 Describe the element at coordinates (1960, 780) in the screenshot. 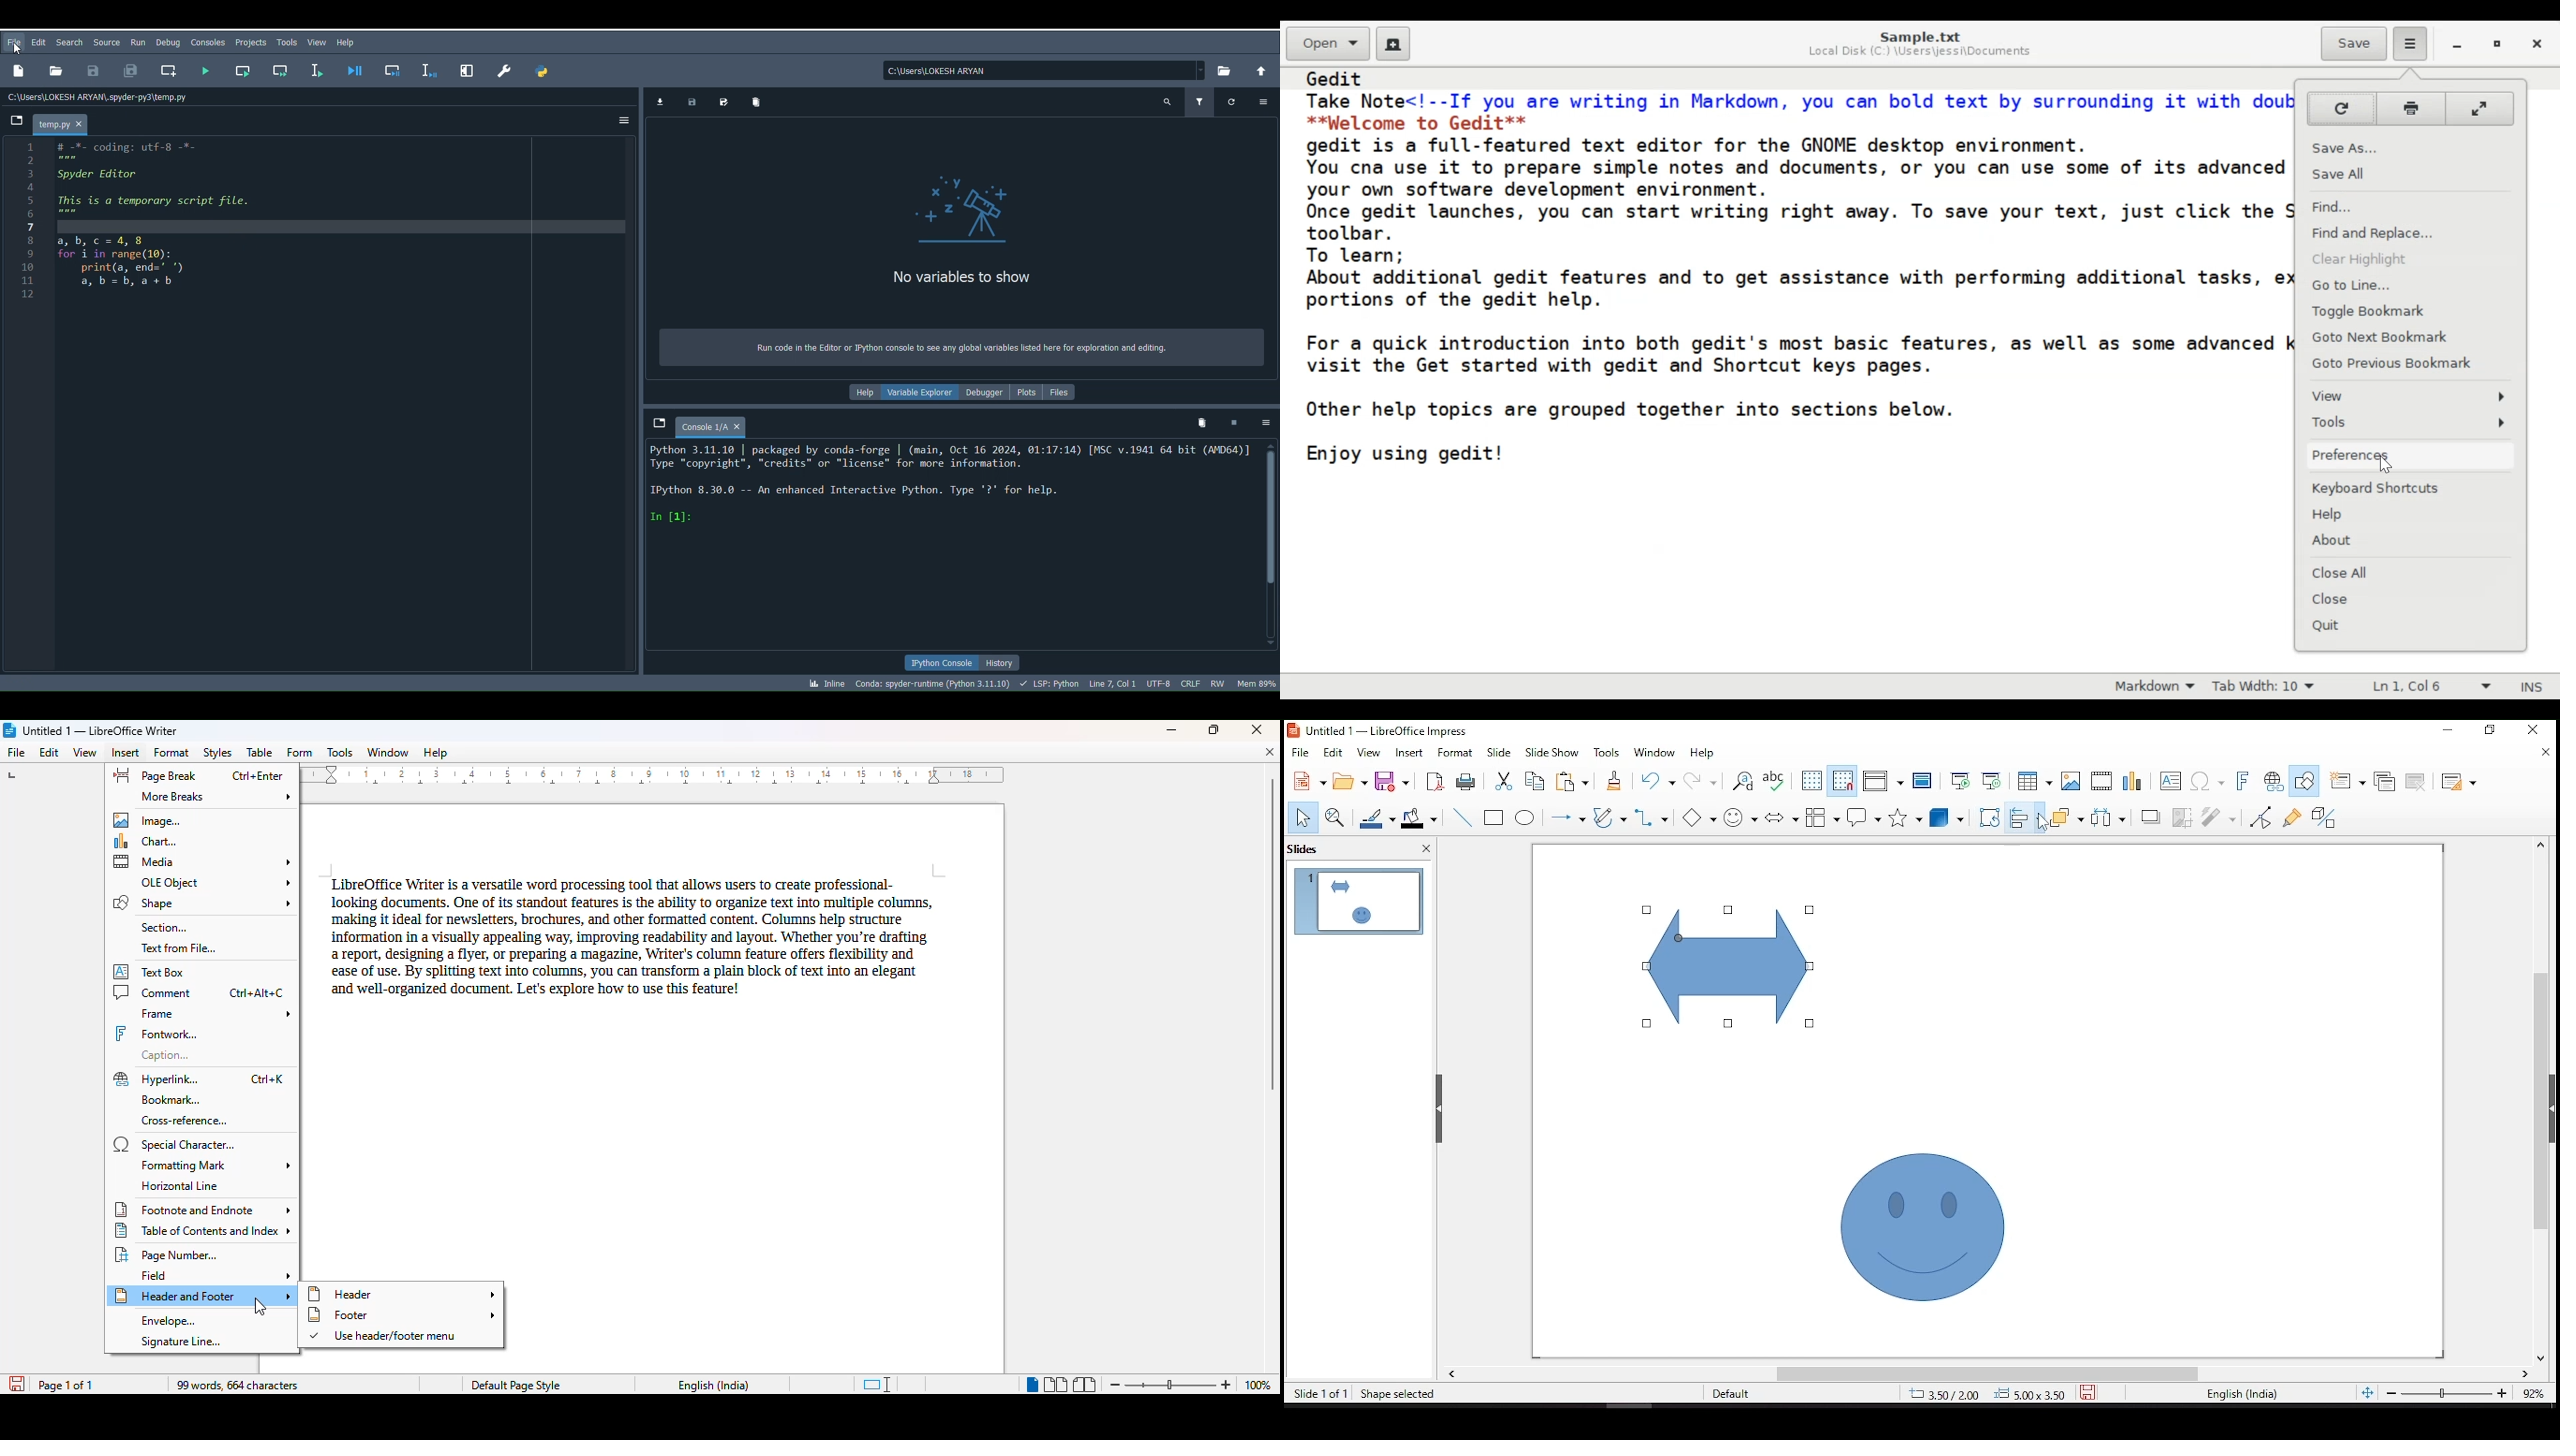

I see `start from first slide` at that location.